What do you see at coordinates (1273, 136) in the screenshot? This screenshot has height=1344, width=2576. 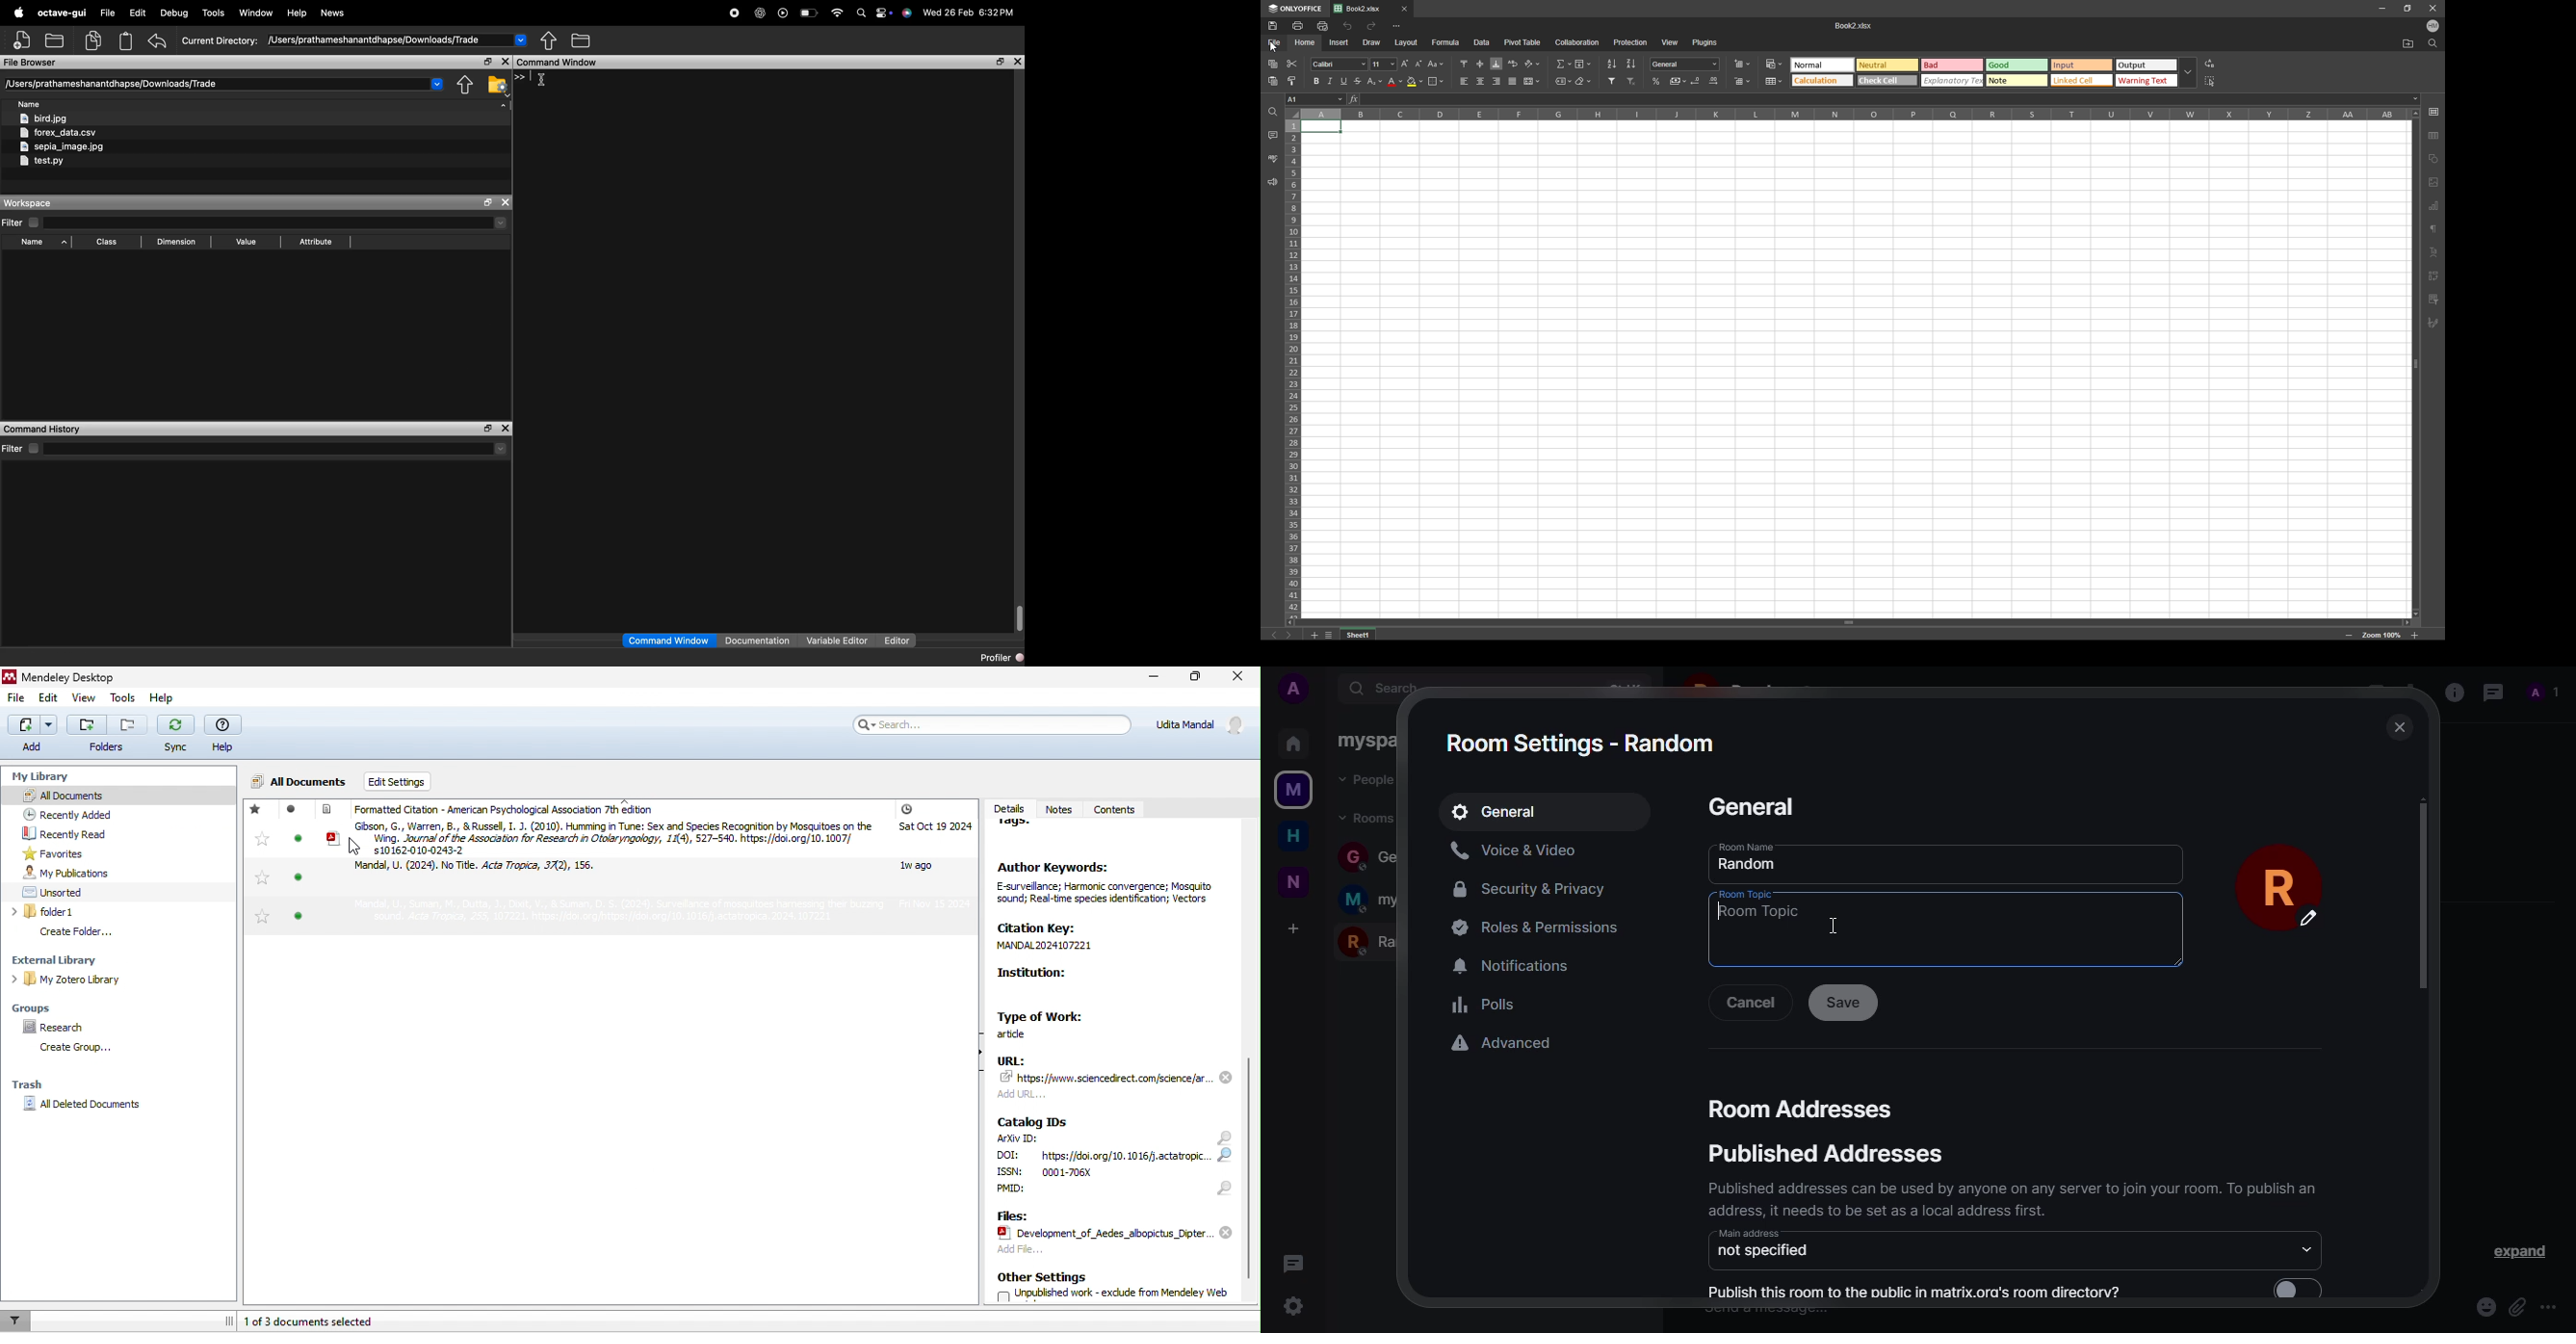 I see `comment` at bounding box center [1273, 136].